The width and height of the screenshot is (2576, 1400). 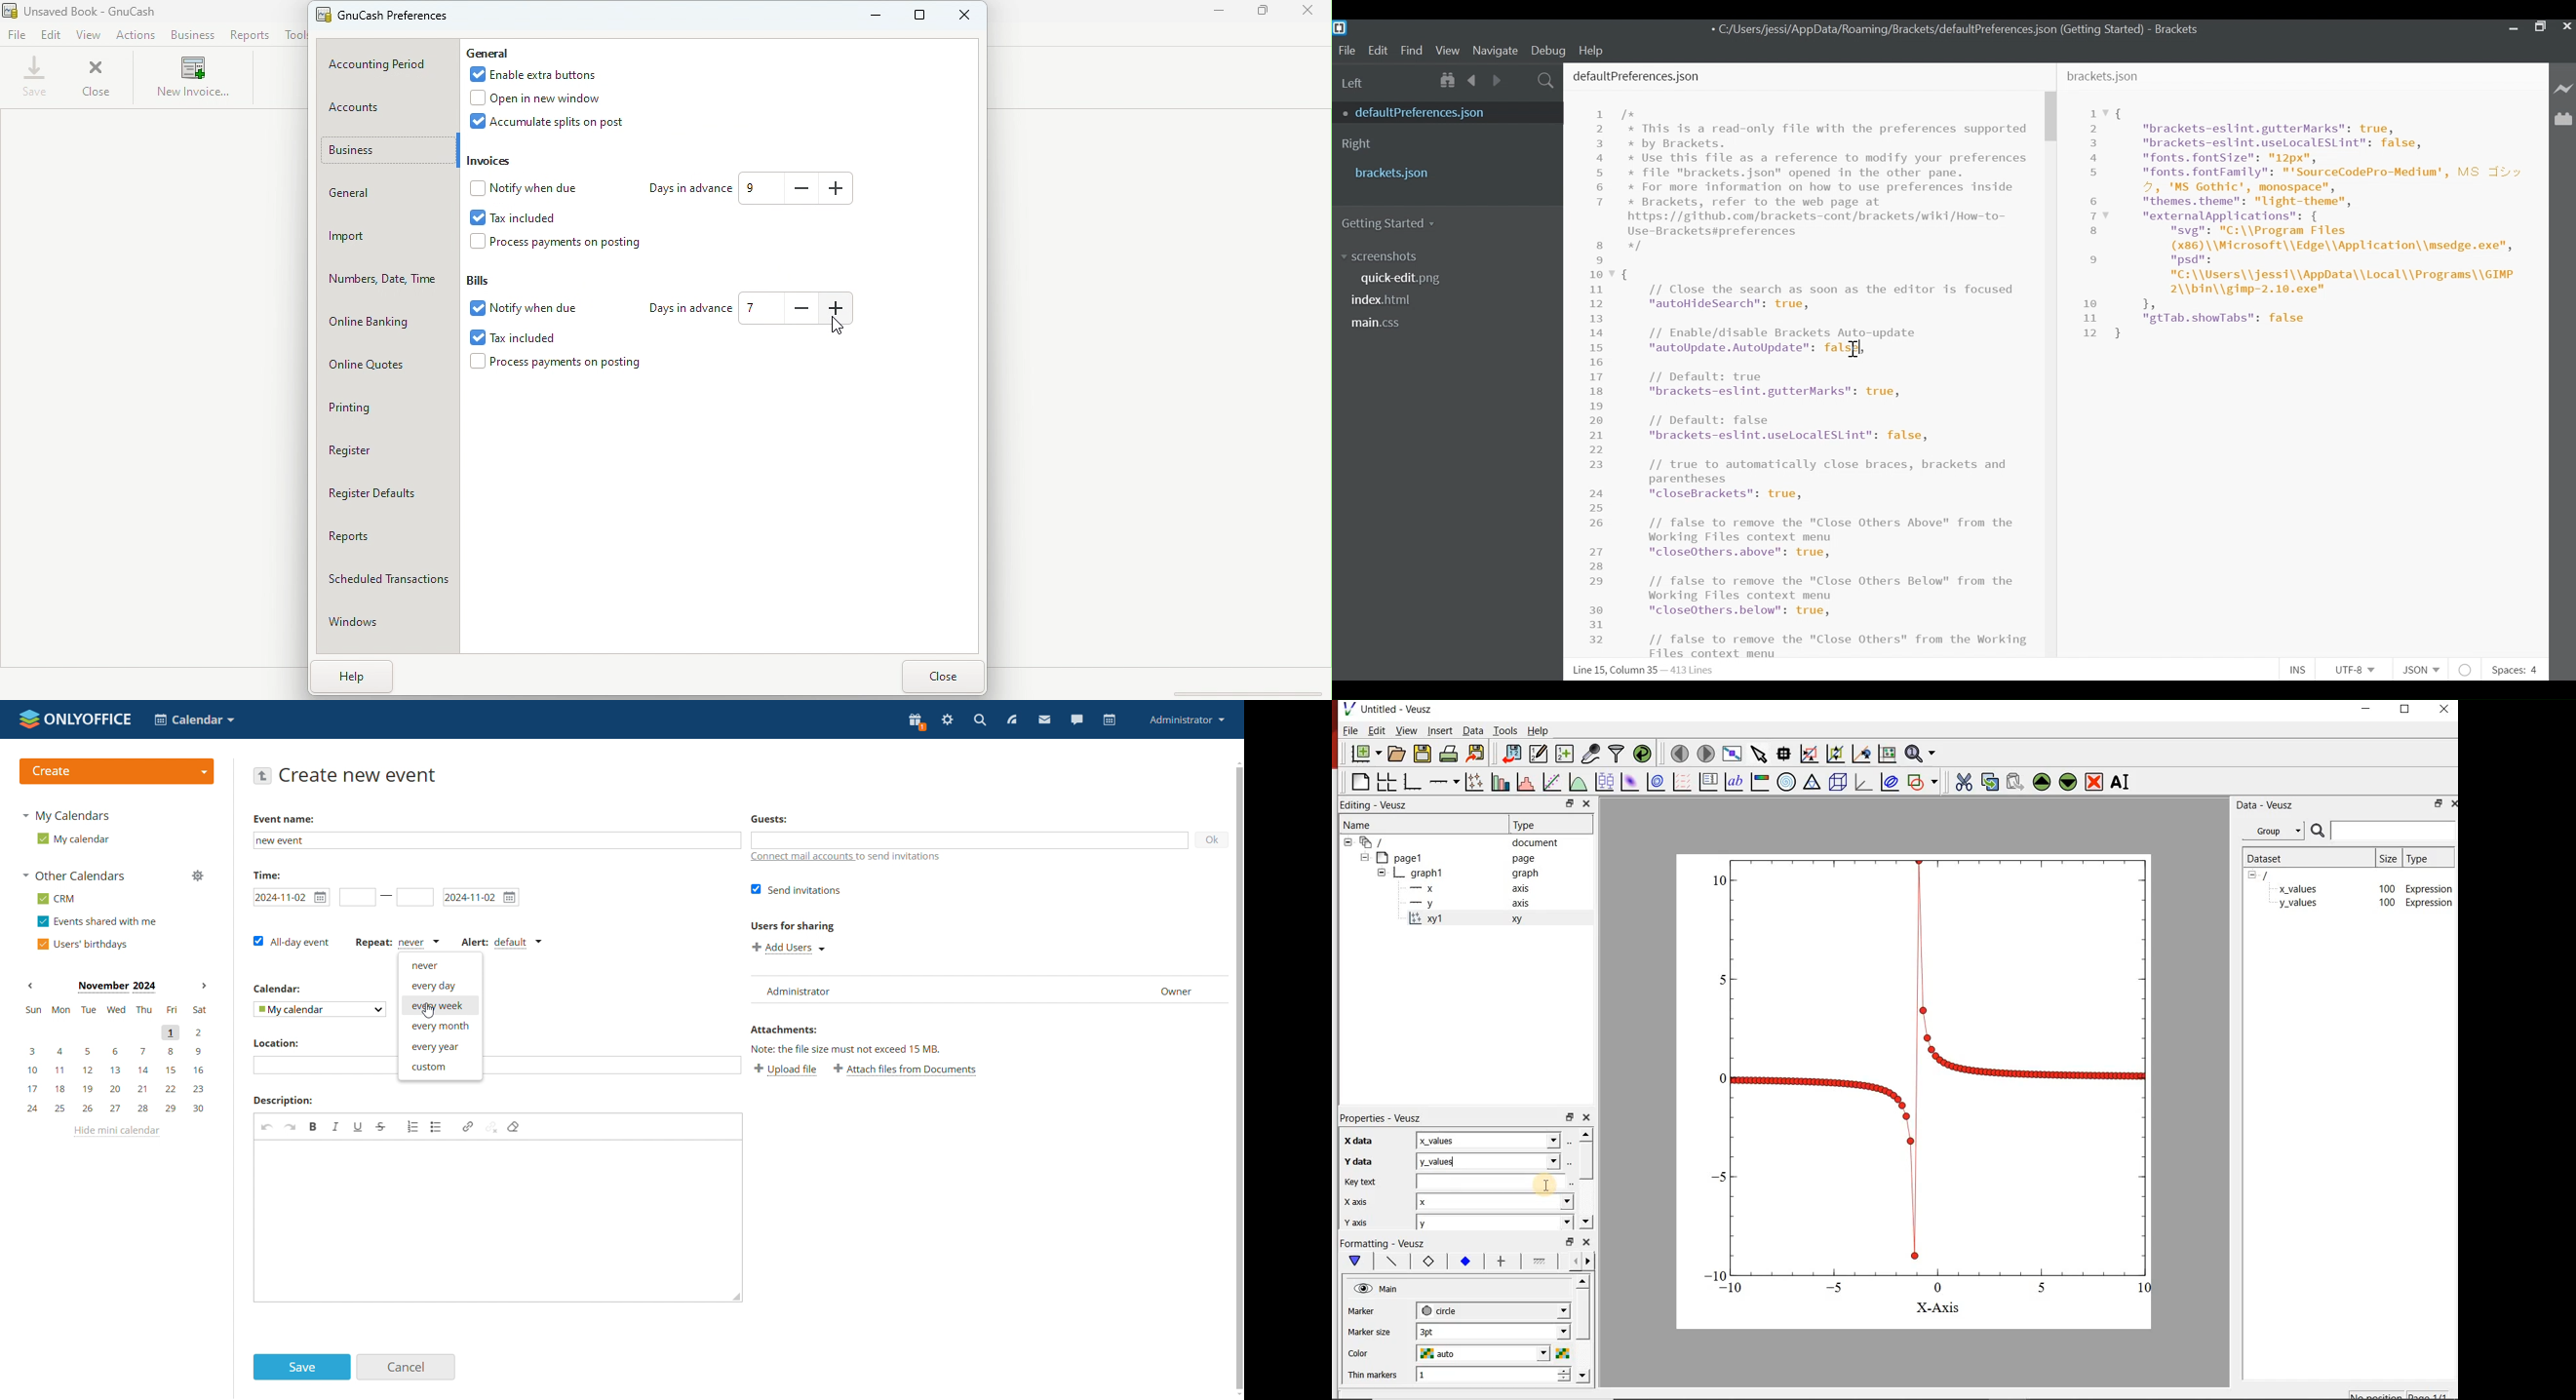 I want to click on export to graphics format, so click(x=1477, y=753).